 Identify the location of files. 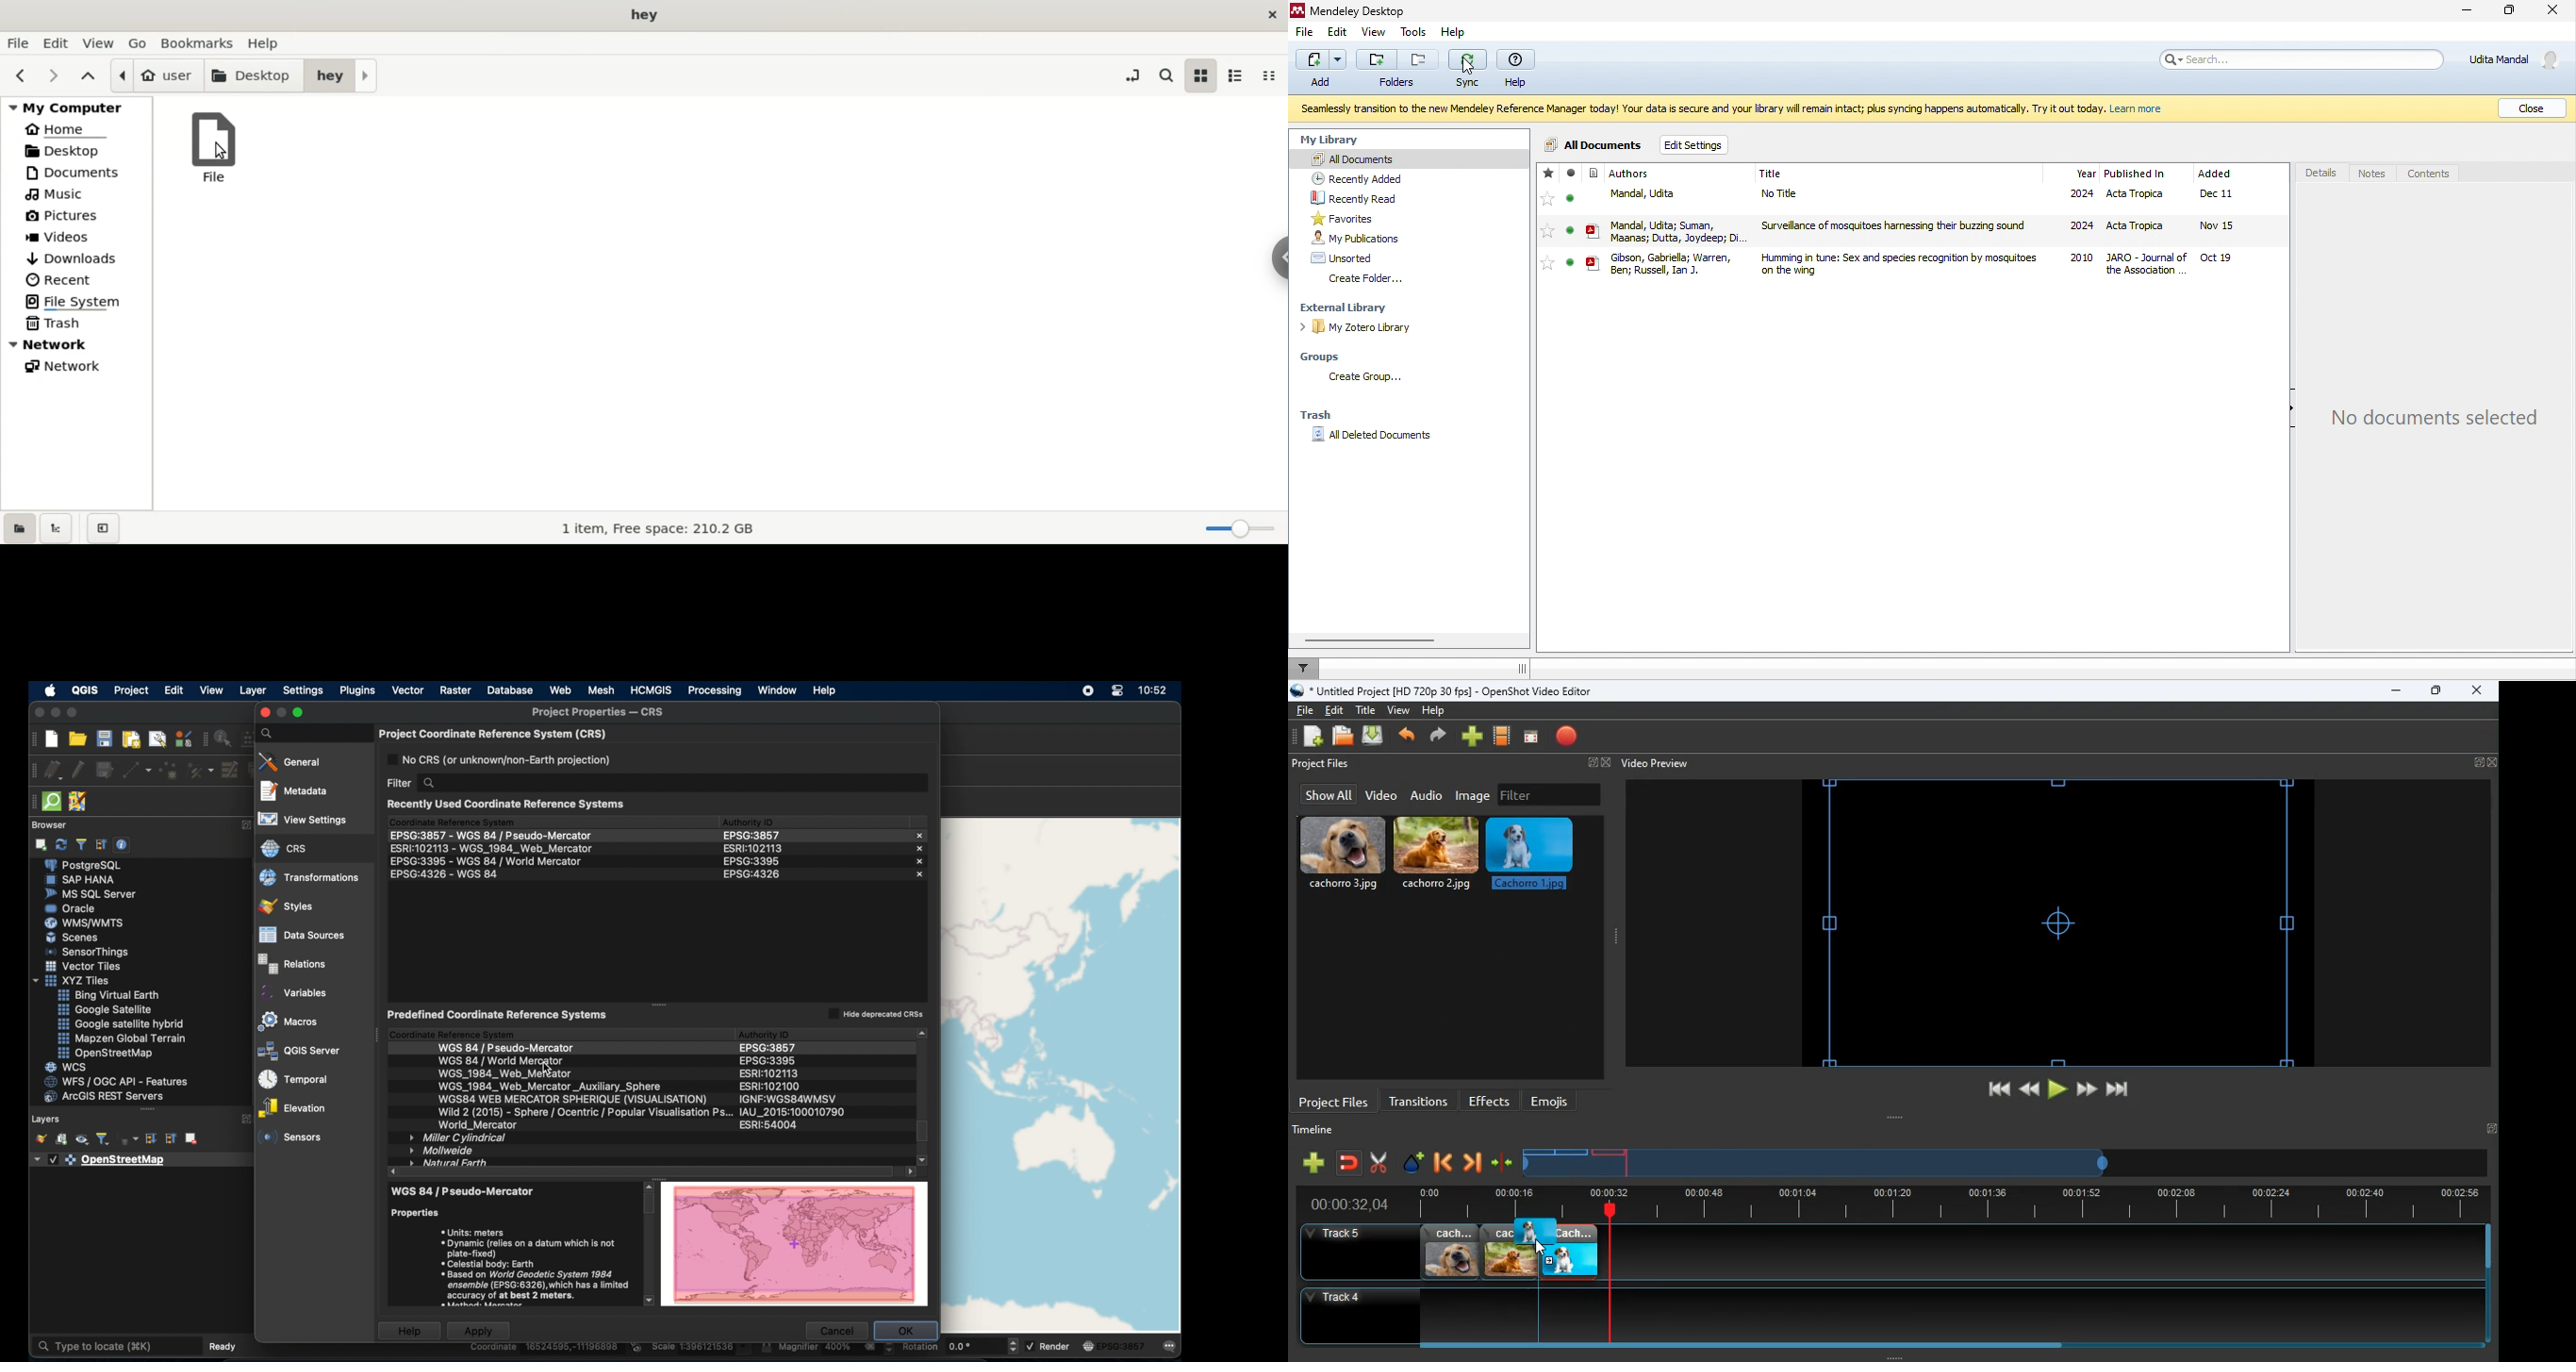
(1344, 737).